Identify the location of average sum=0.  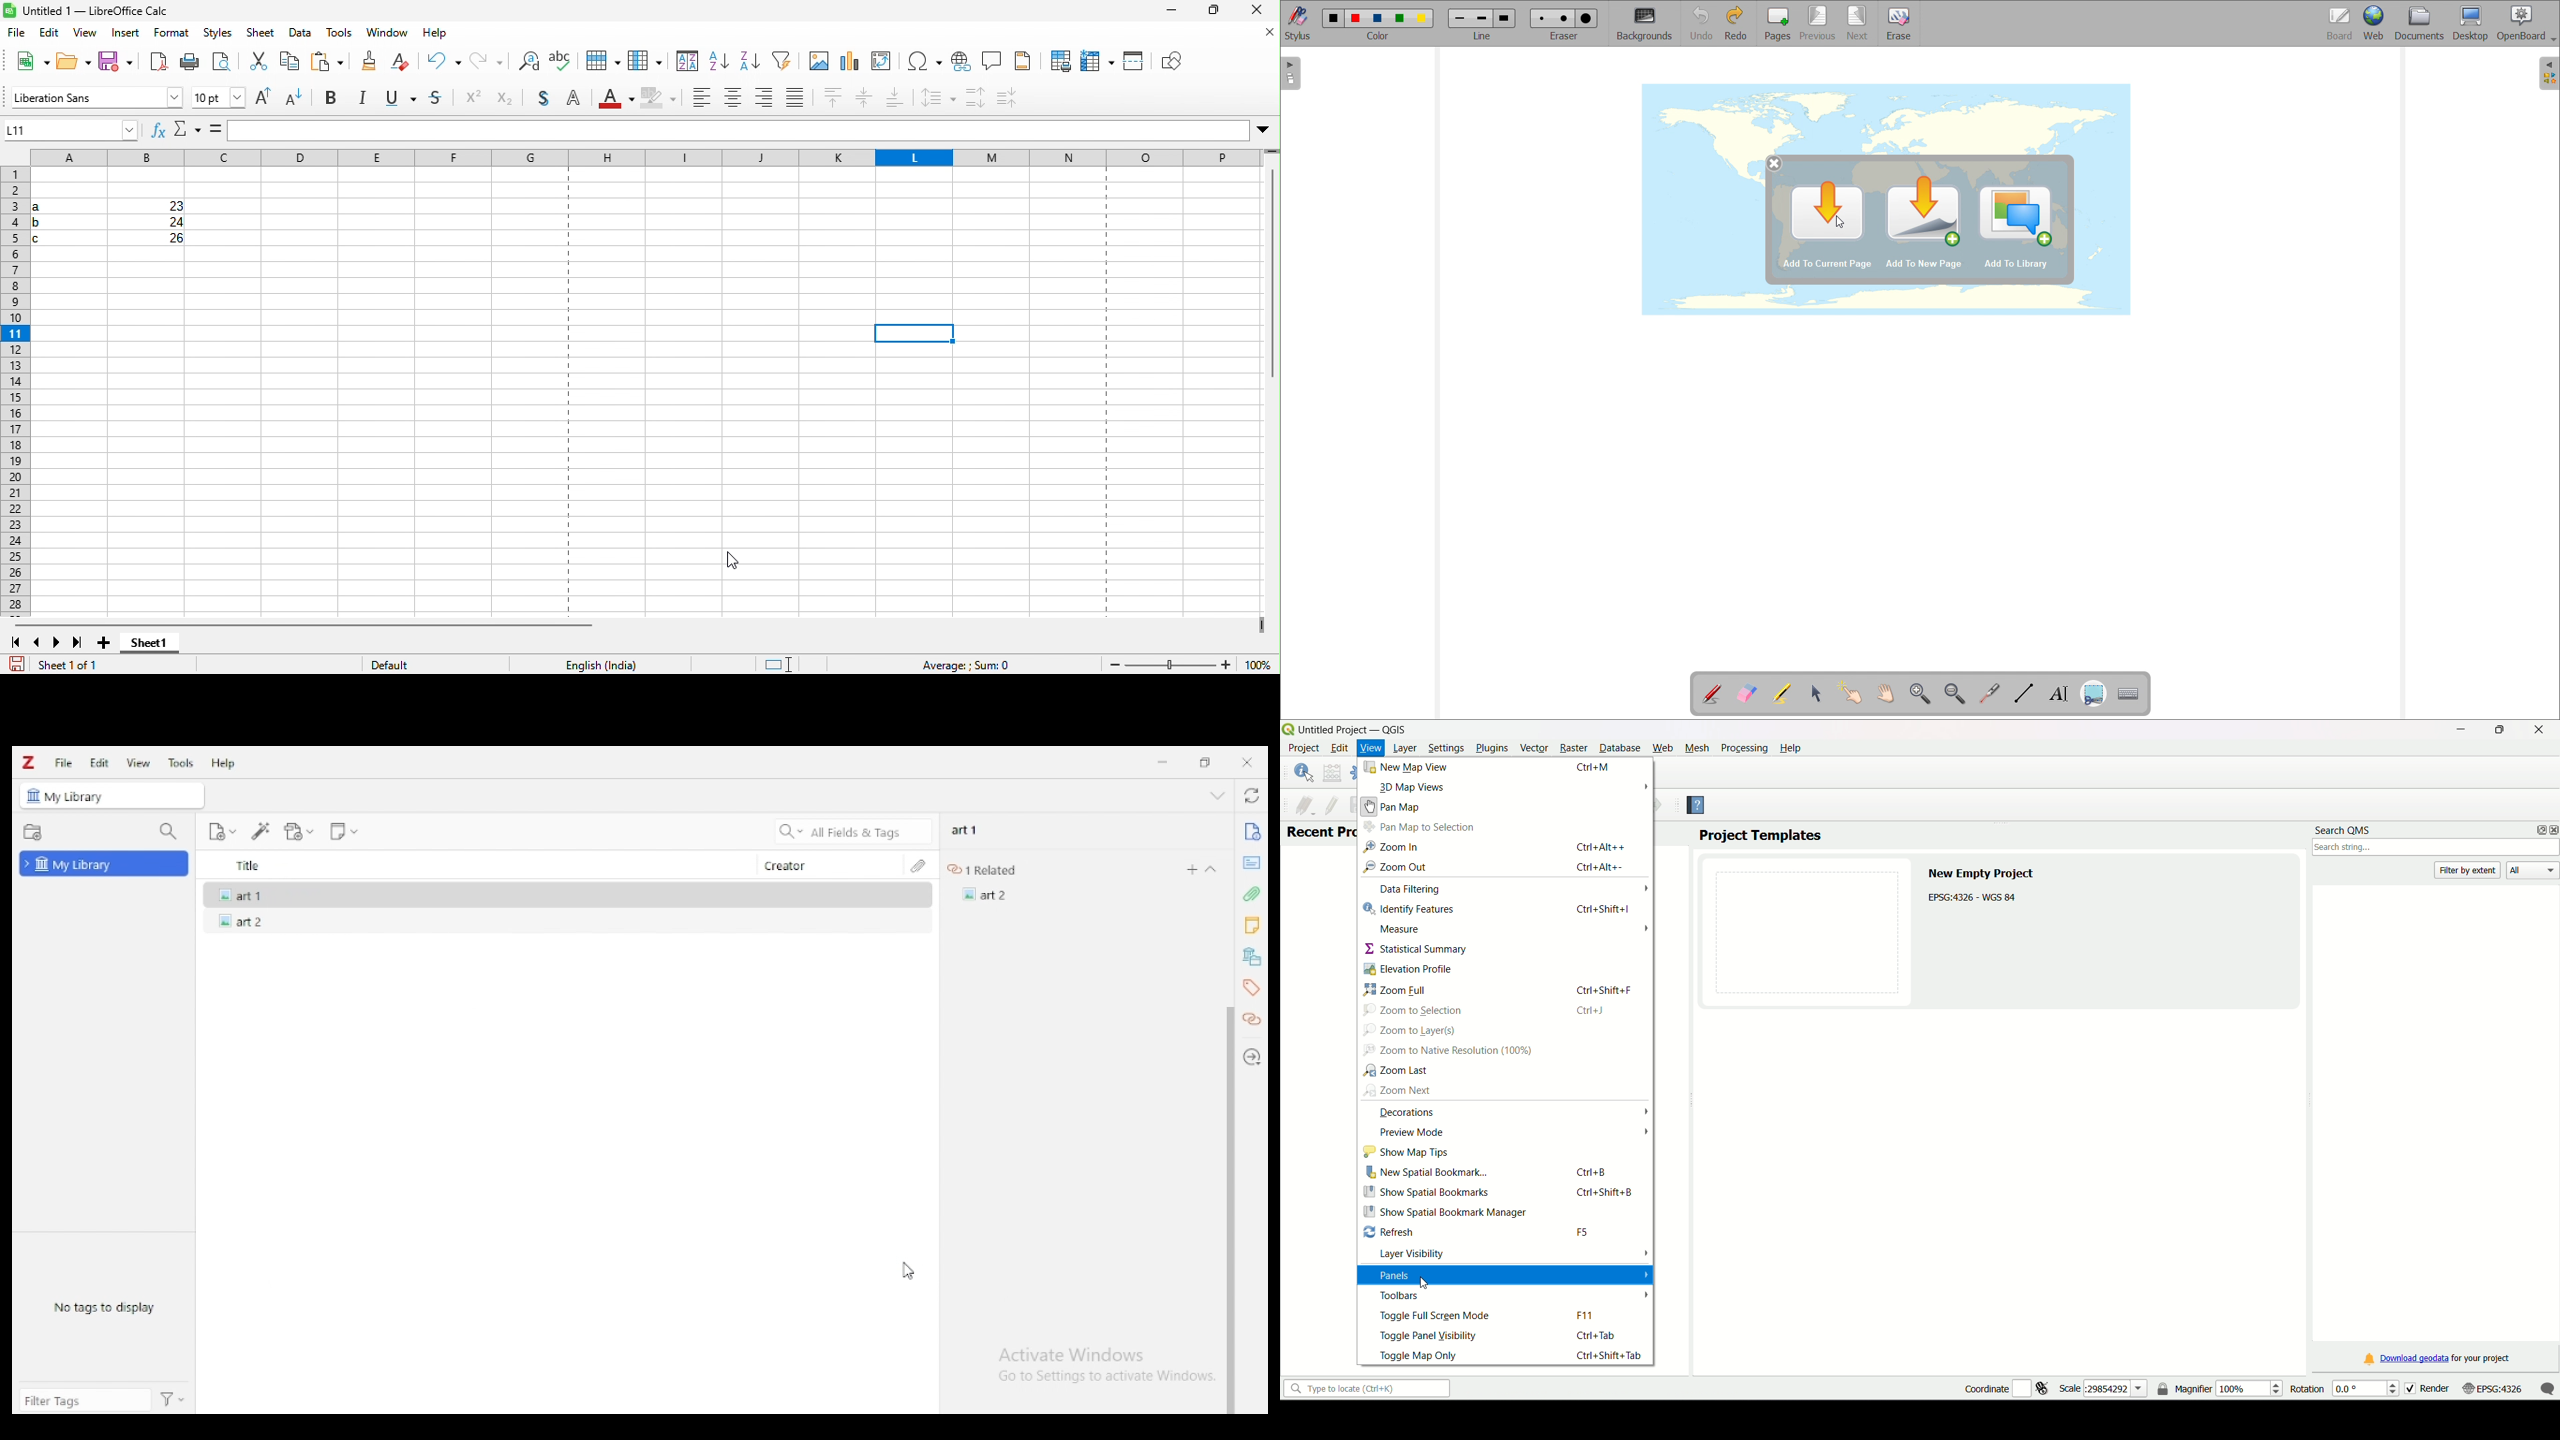
(962, 663).